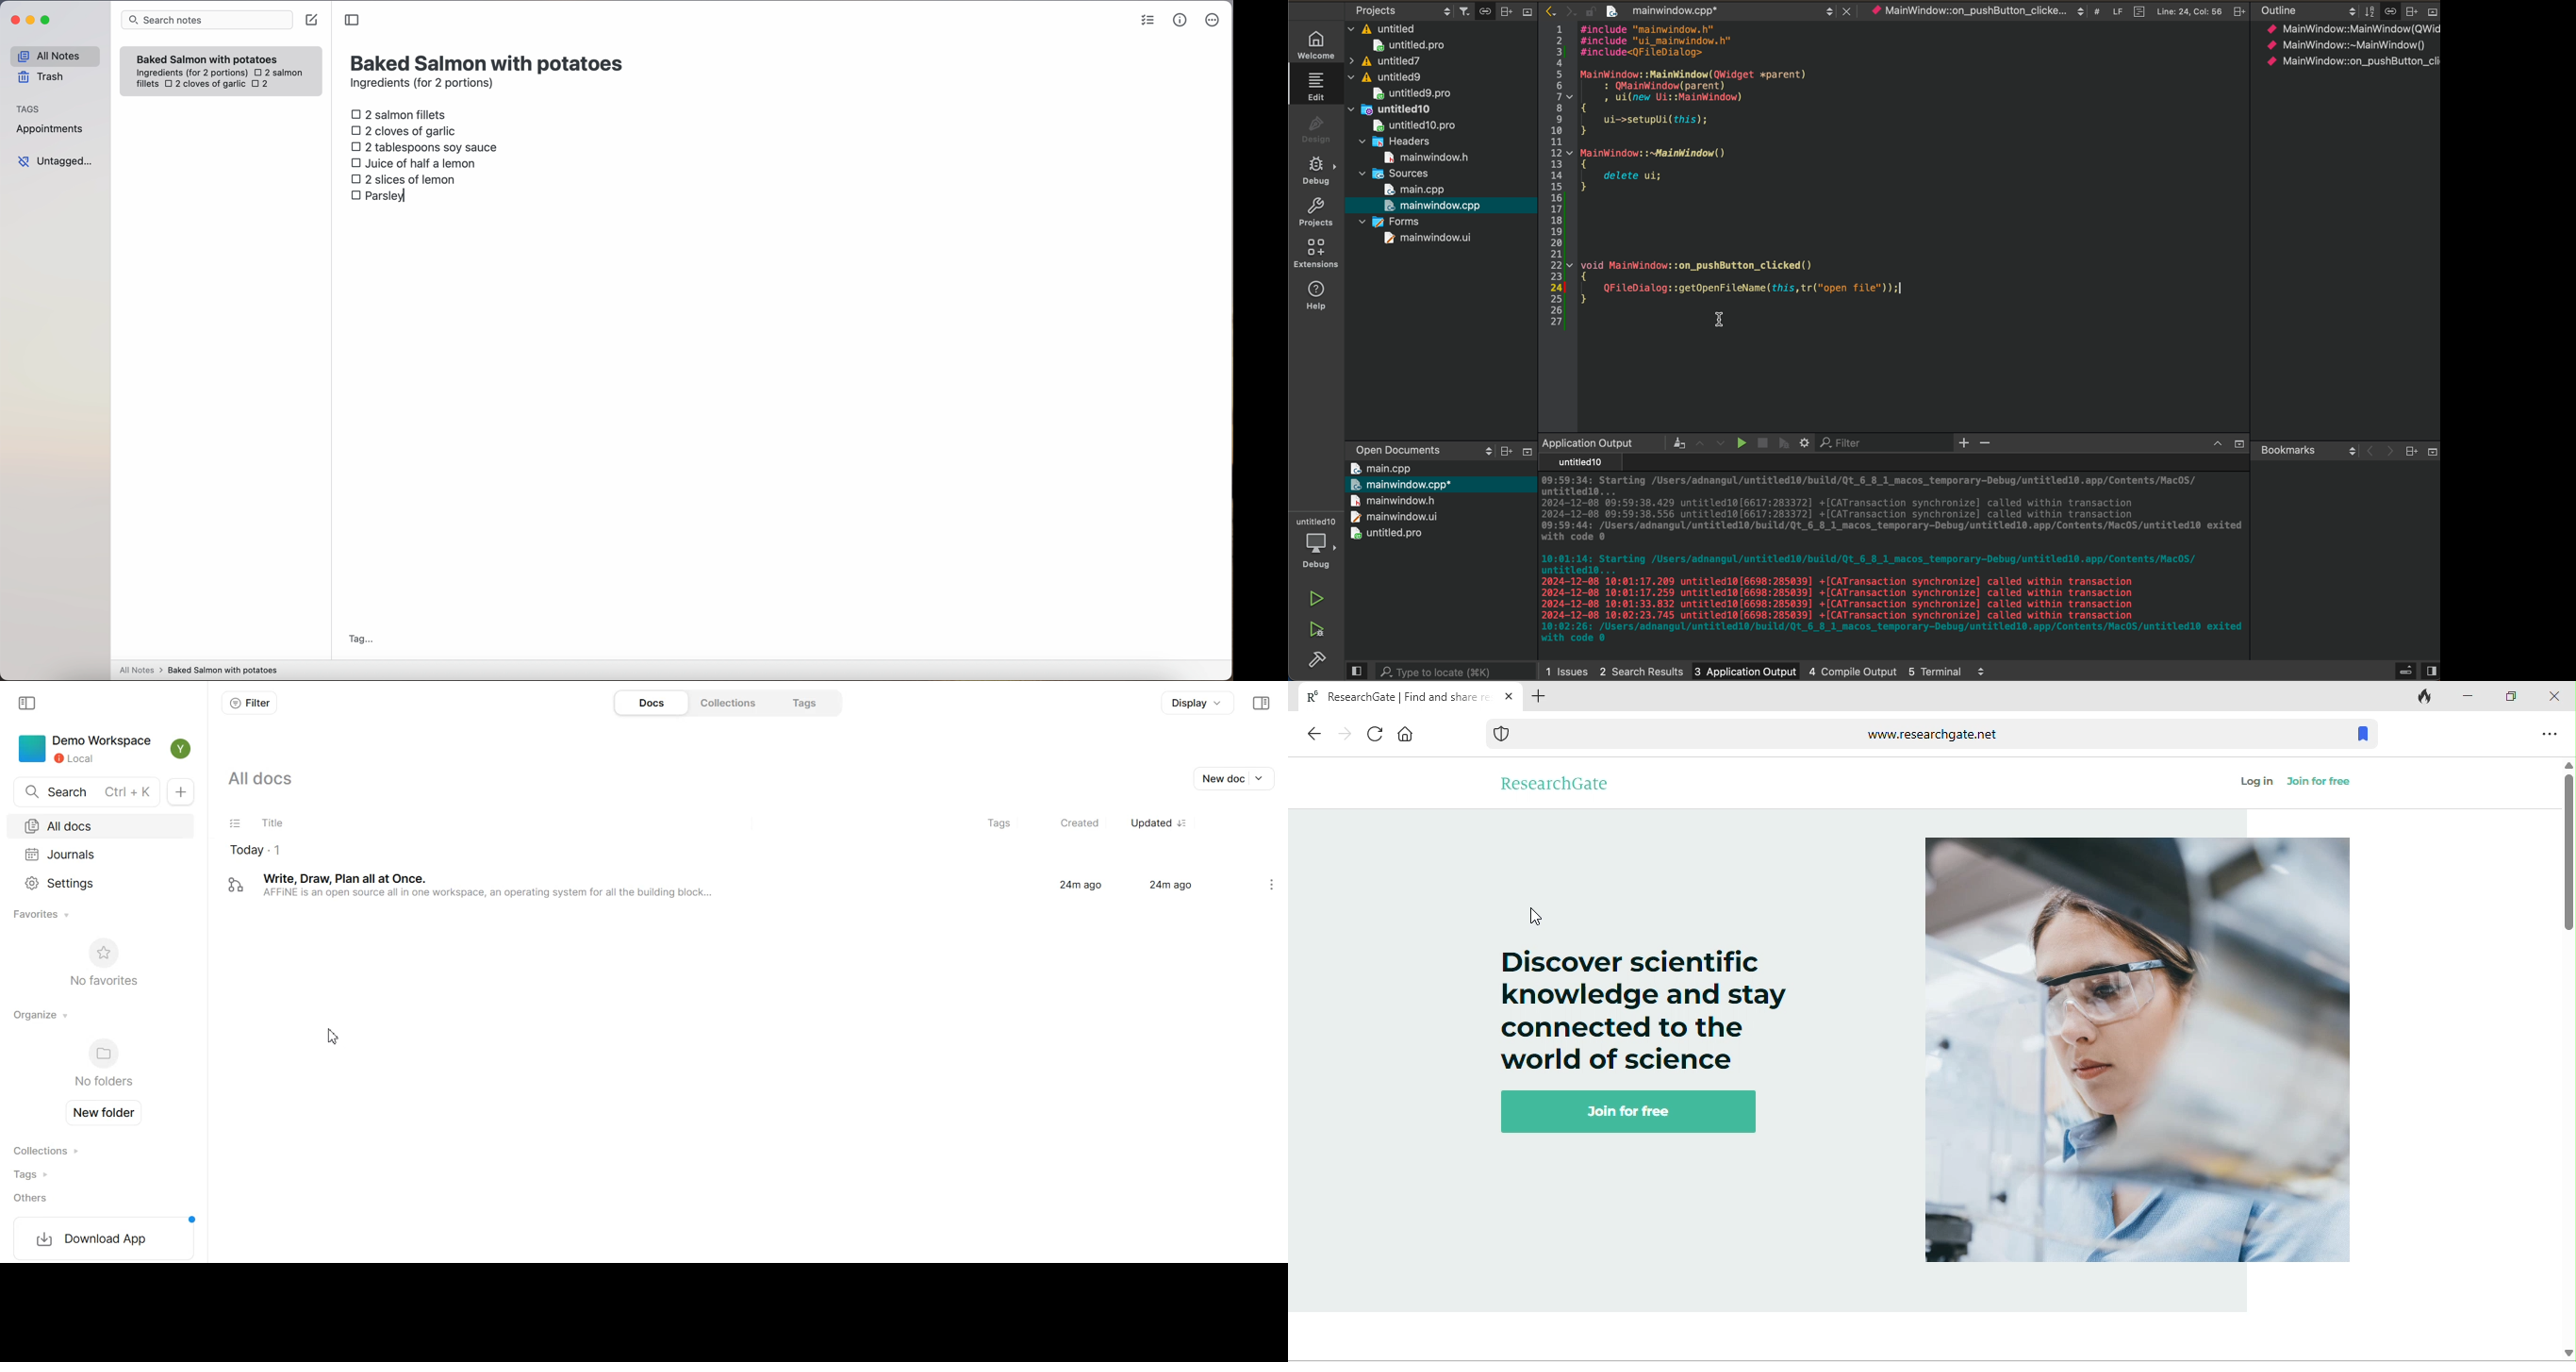 The height and width of the screenshot is (1372, 2576). Describe the element at coordinates (1745, 669) in the screenshot. I see `3 Application Output` at that location.